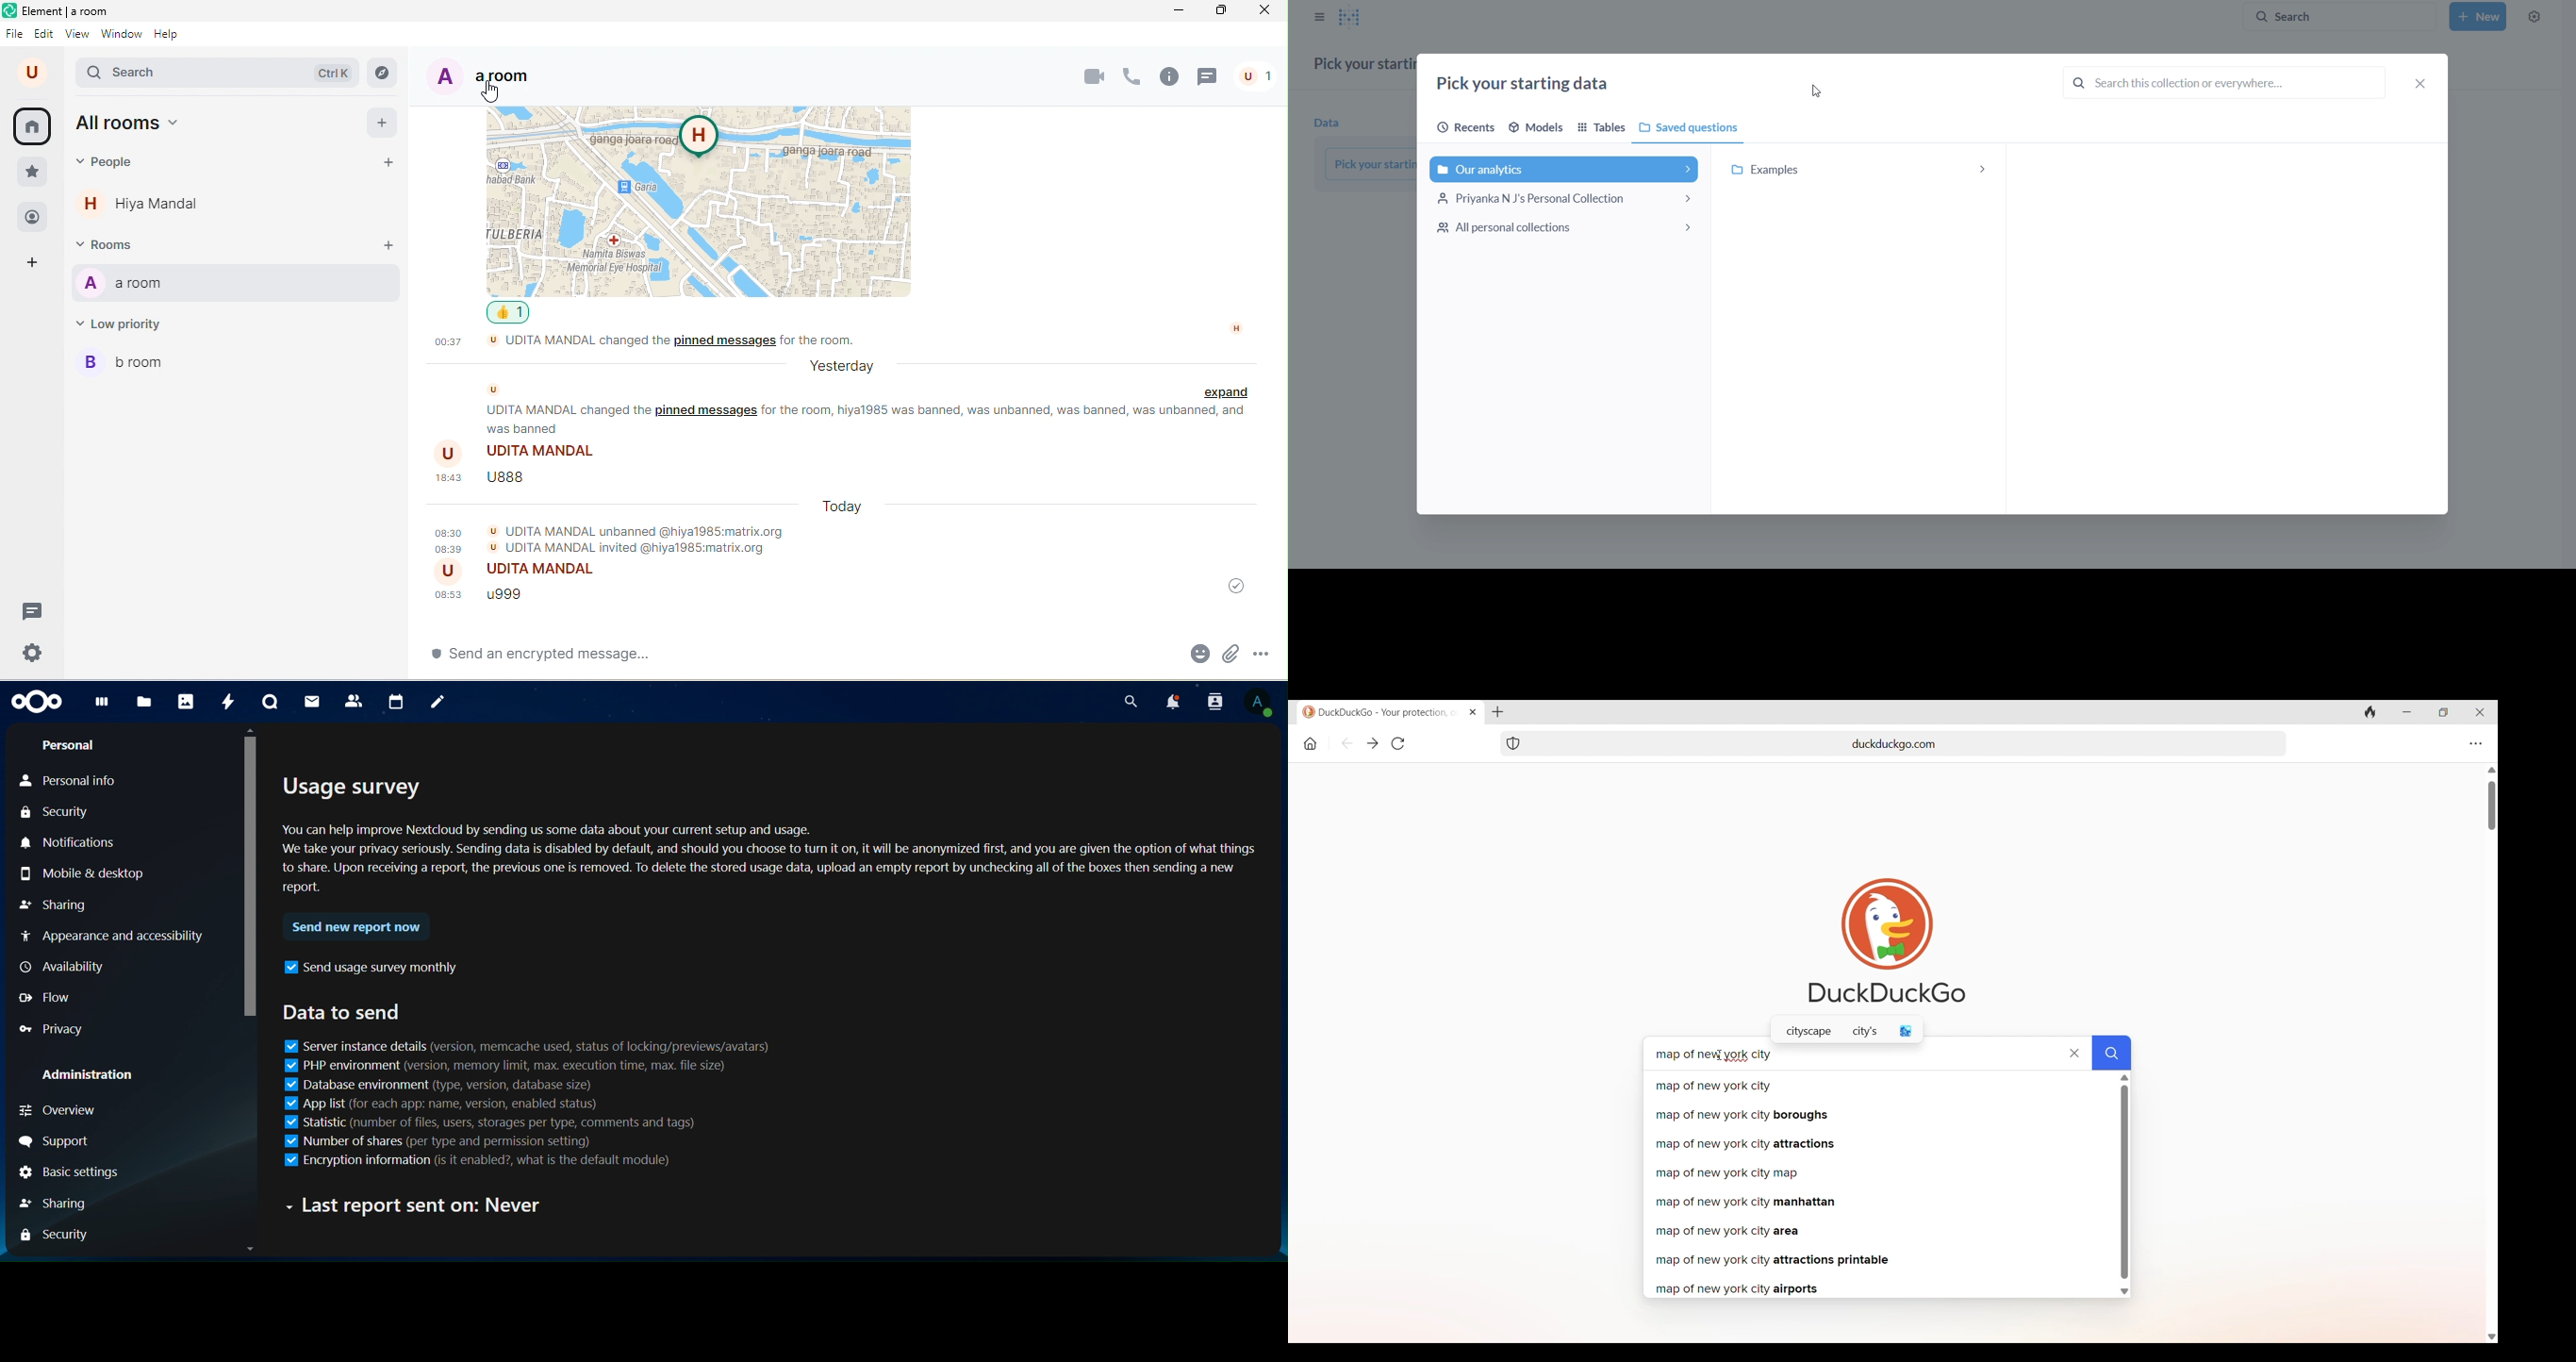 This screenshot has height=1372, width=2576. I want to click on activity, so click(228, 701).